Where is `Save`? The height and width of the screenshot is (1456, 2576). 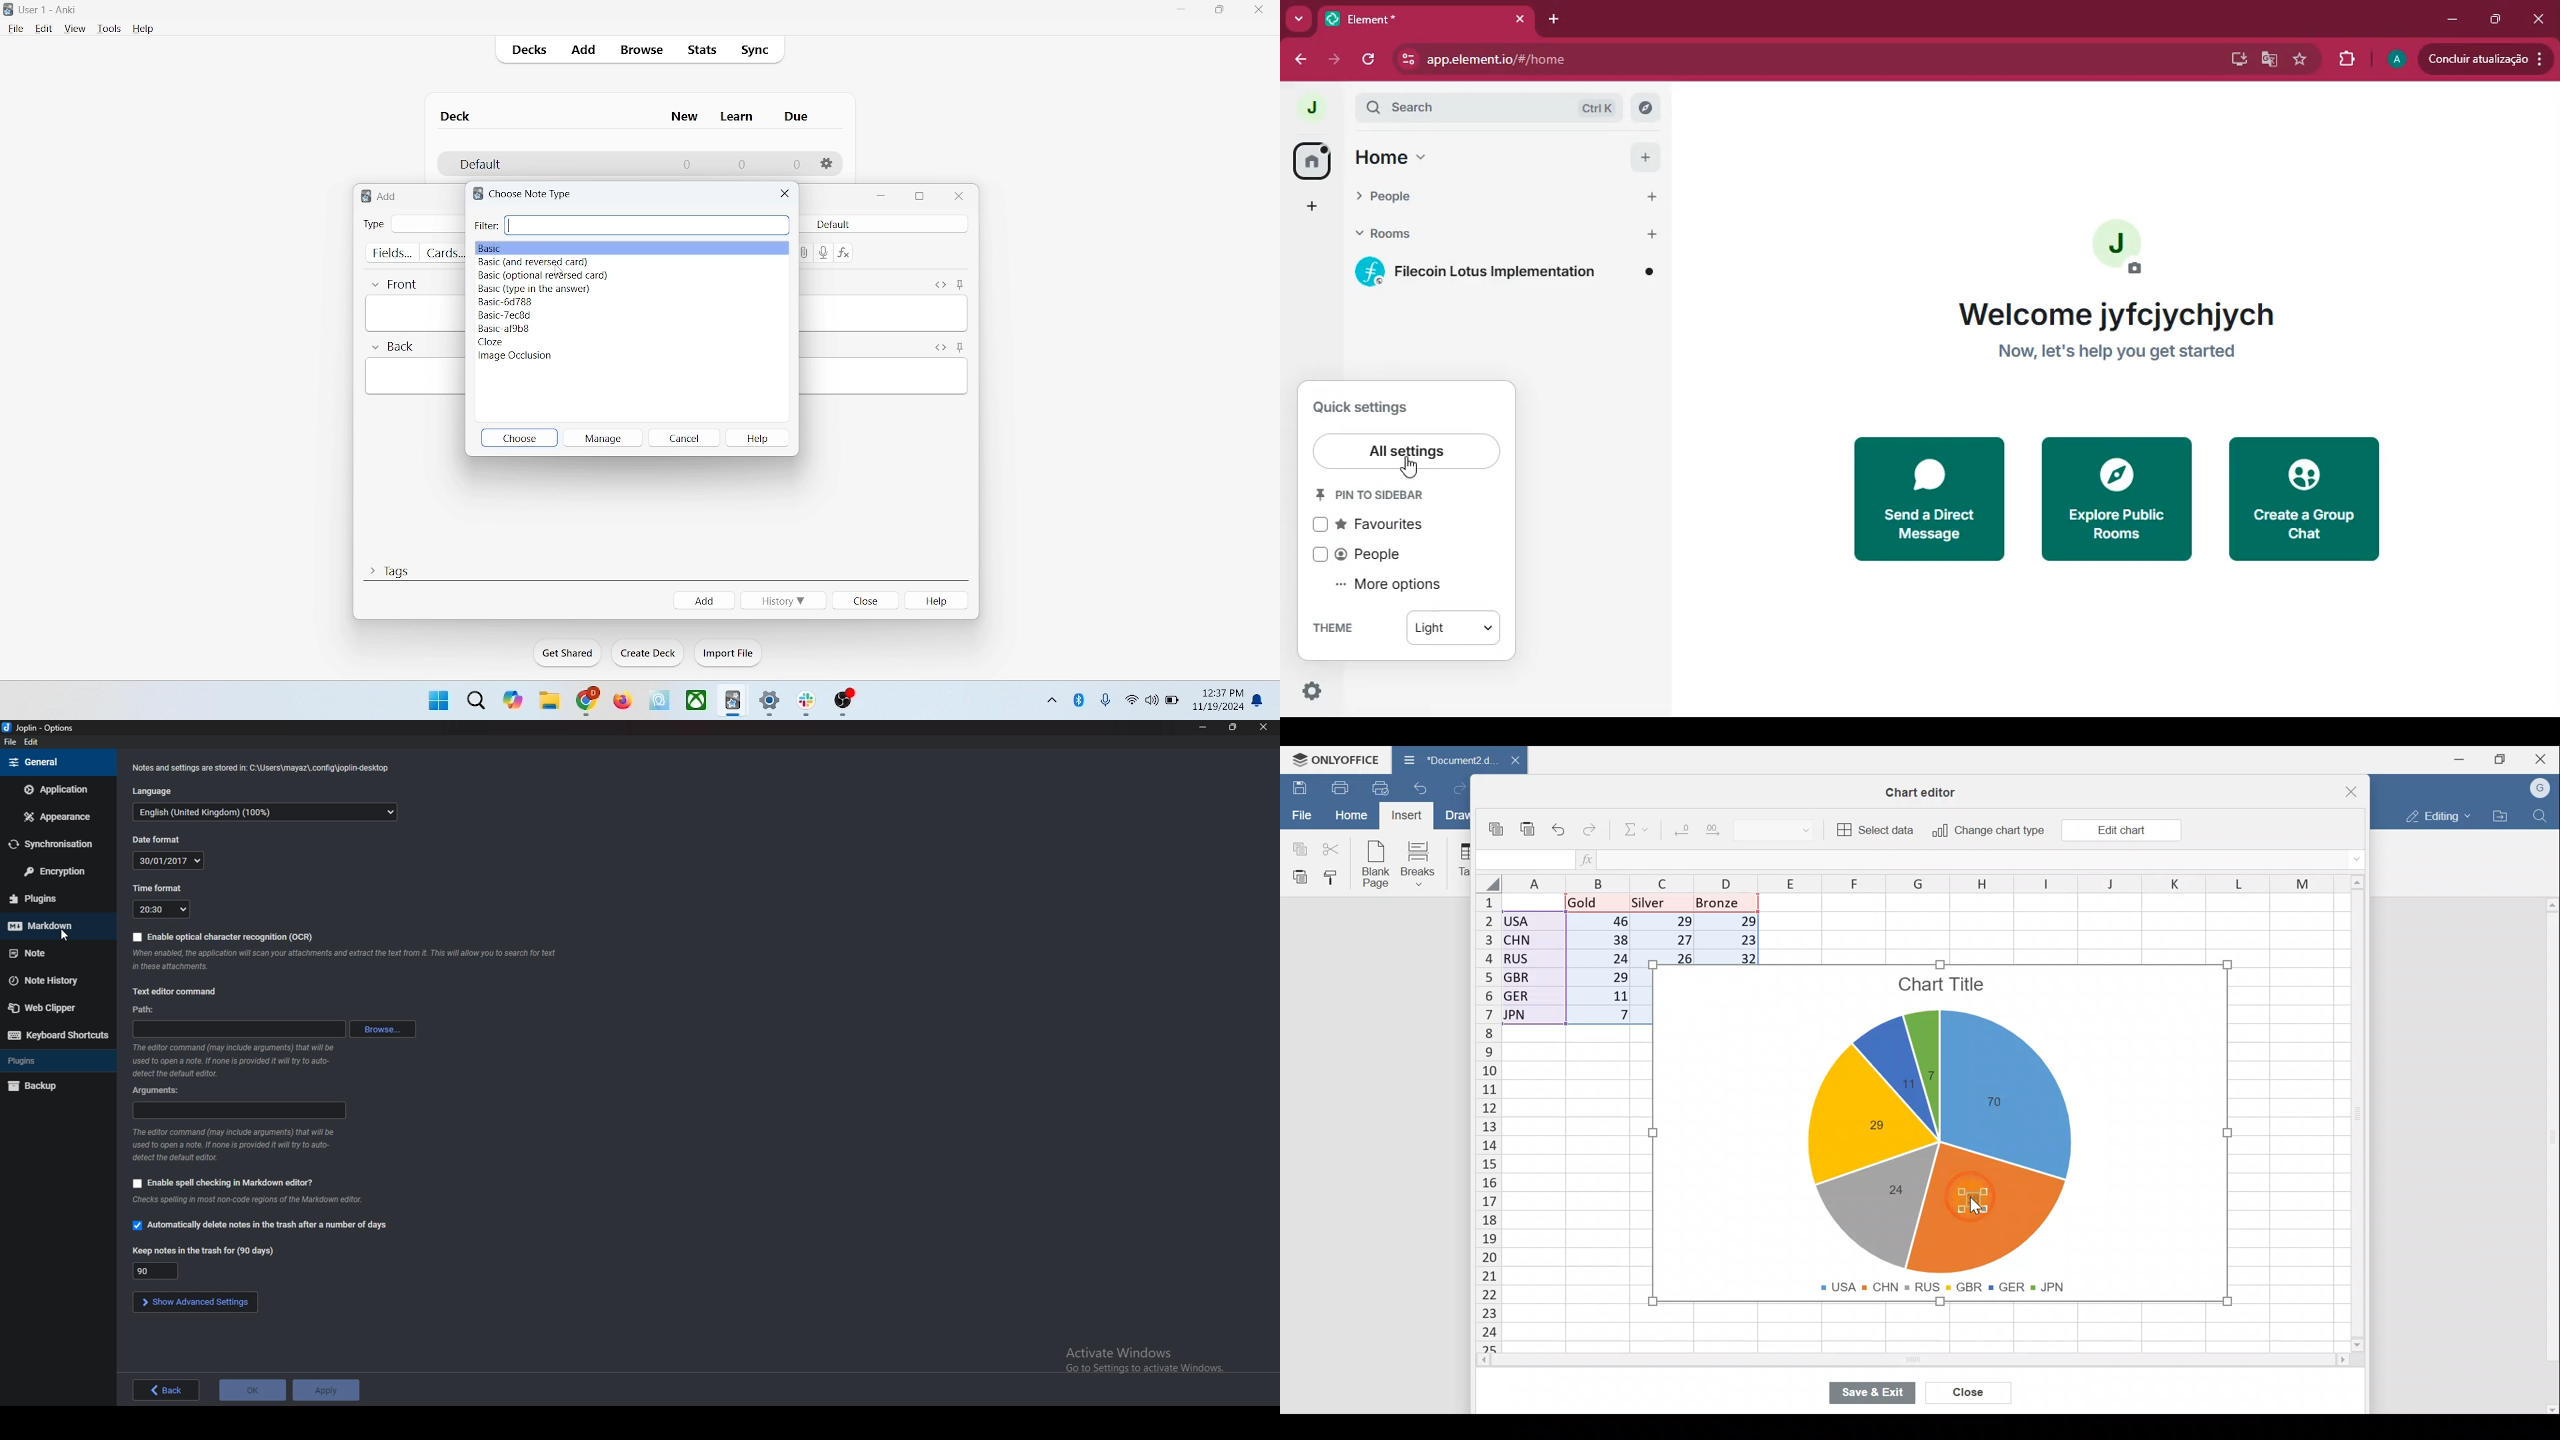 Save is located at coordinates (1297, 787).